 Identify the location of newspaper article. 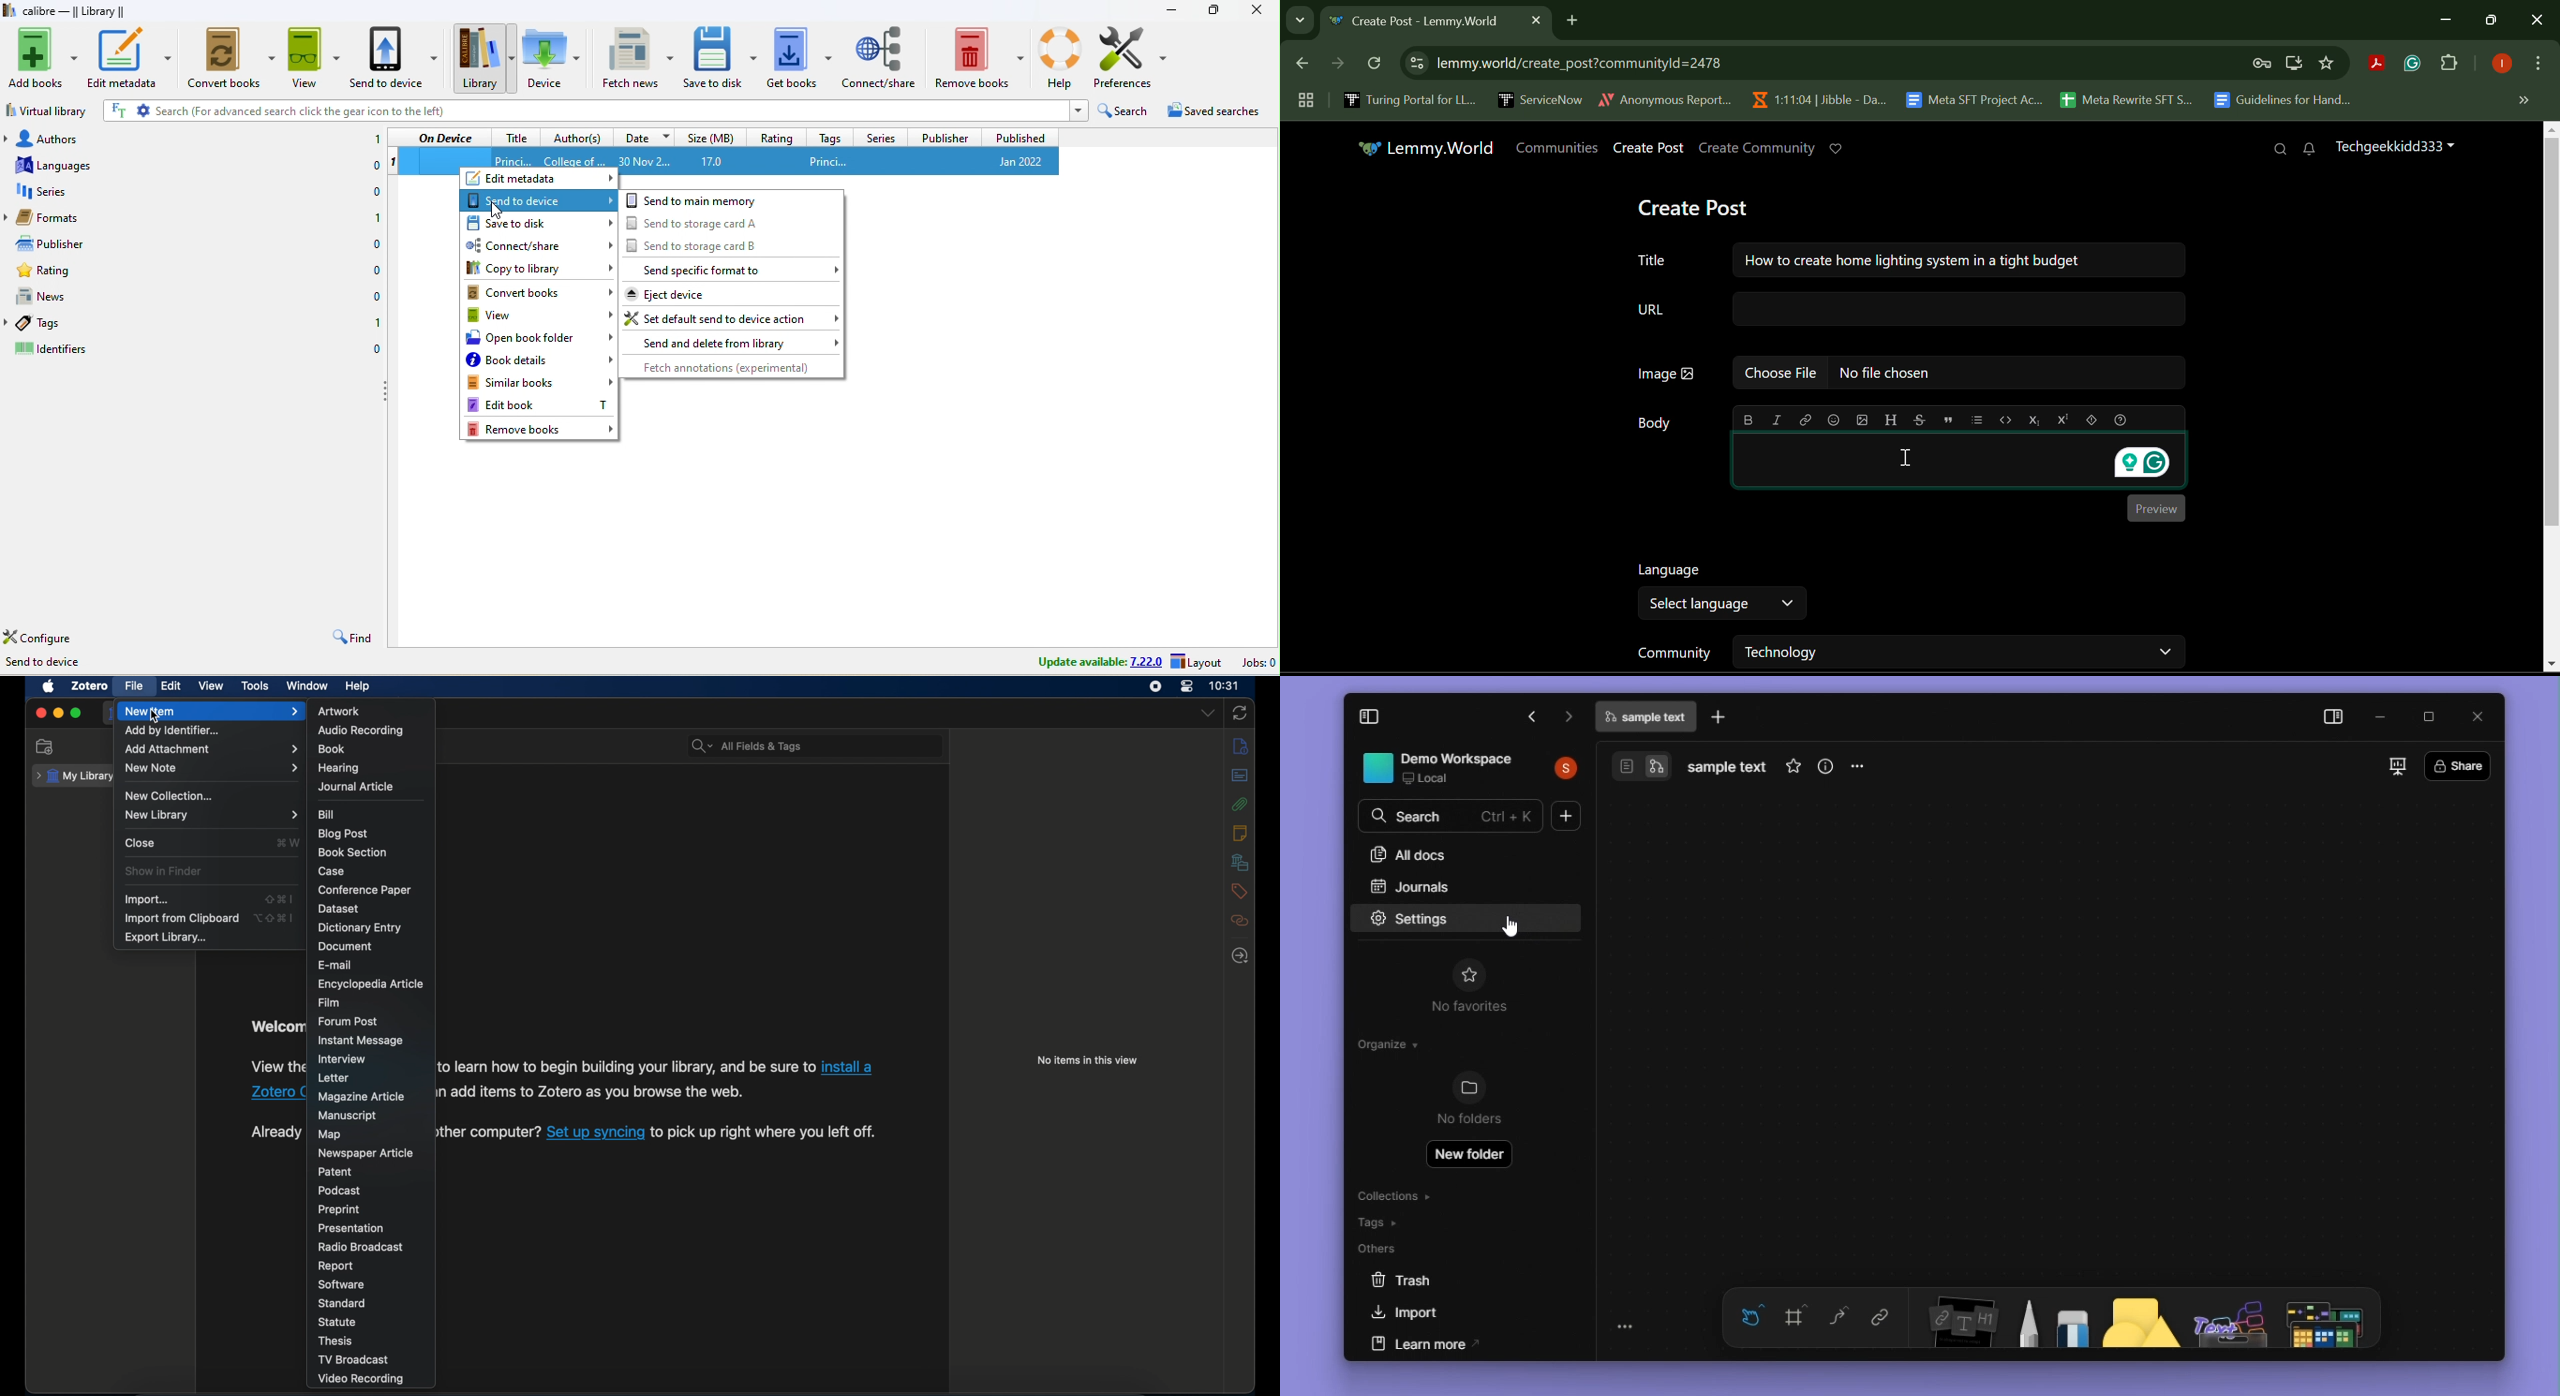
(367, 1153).